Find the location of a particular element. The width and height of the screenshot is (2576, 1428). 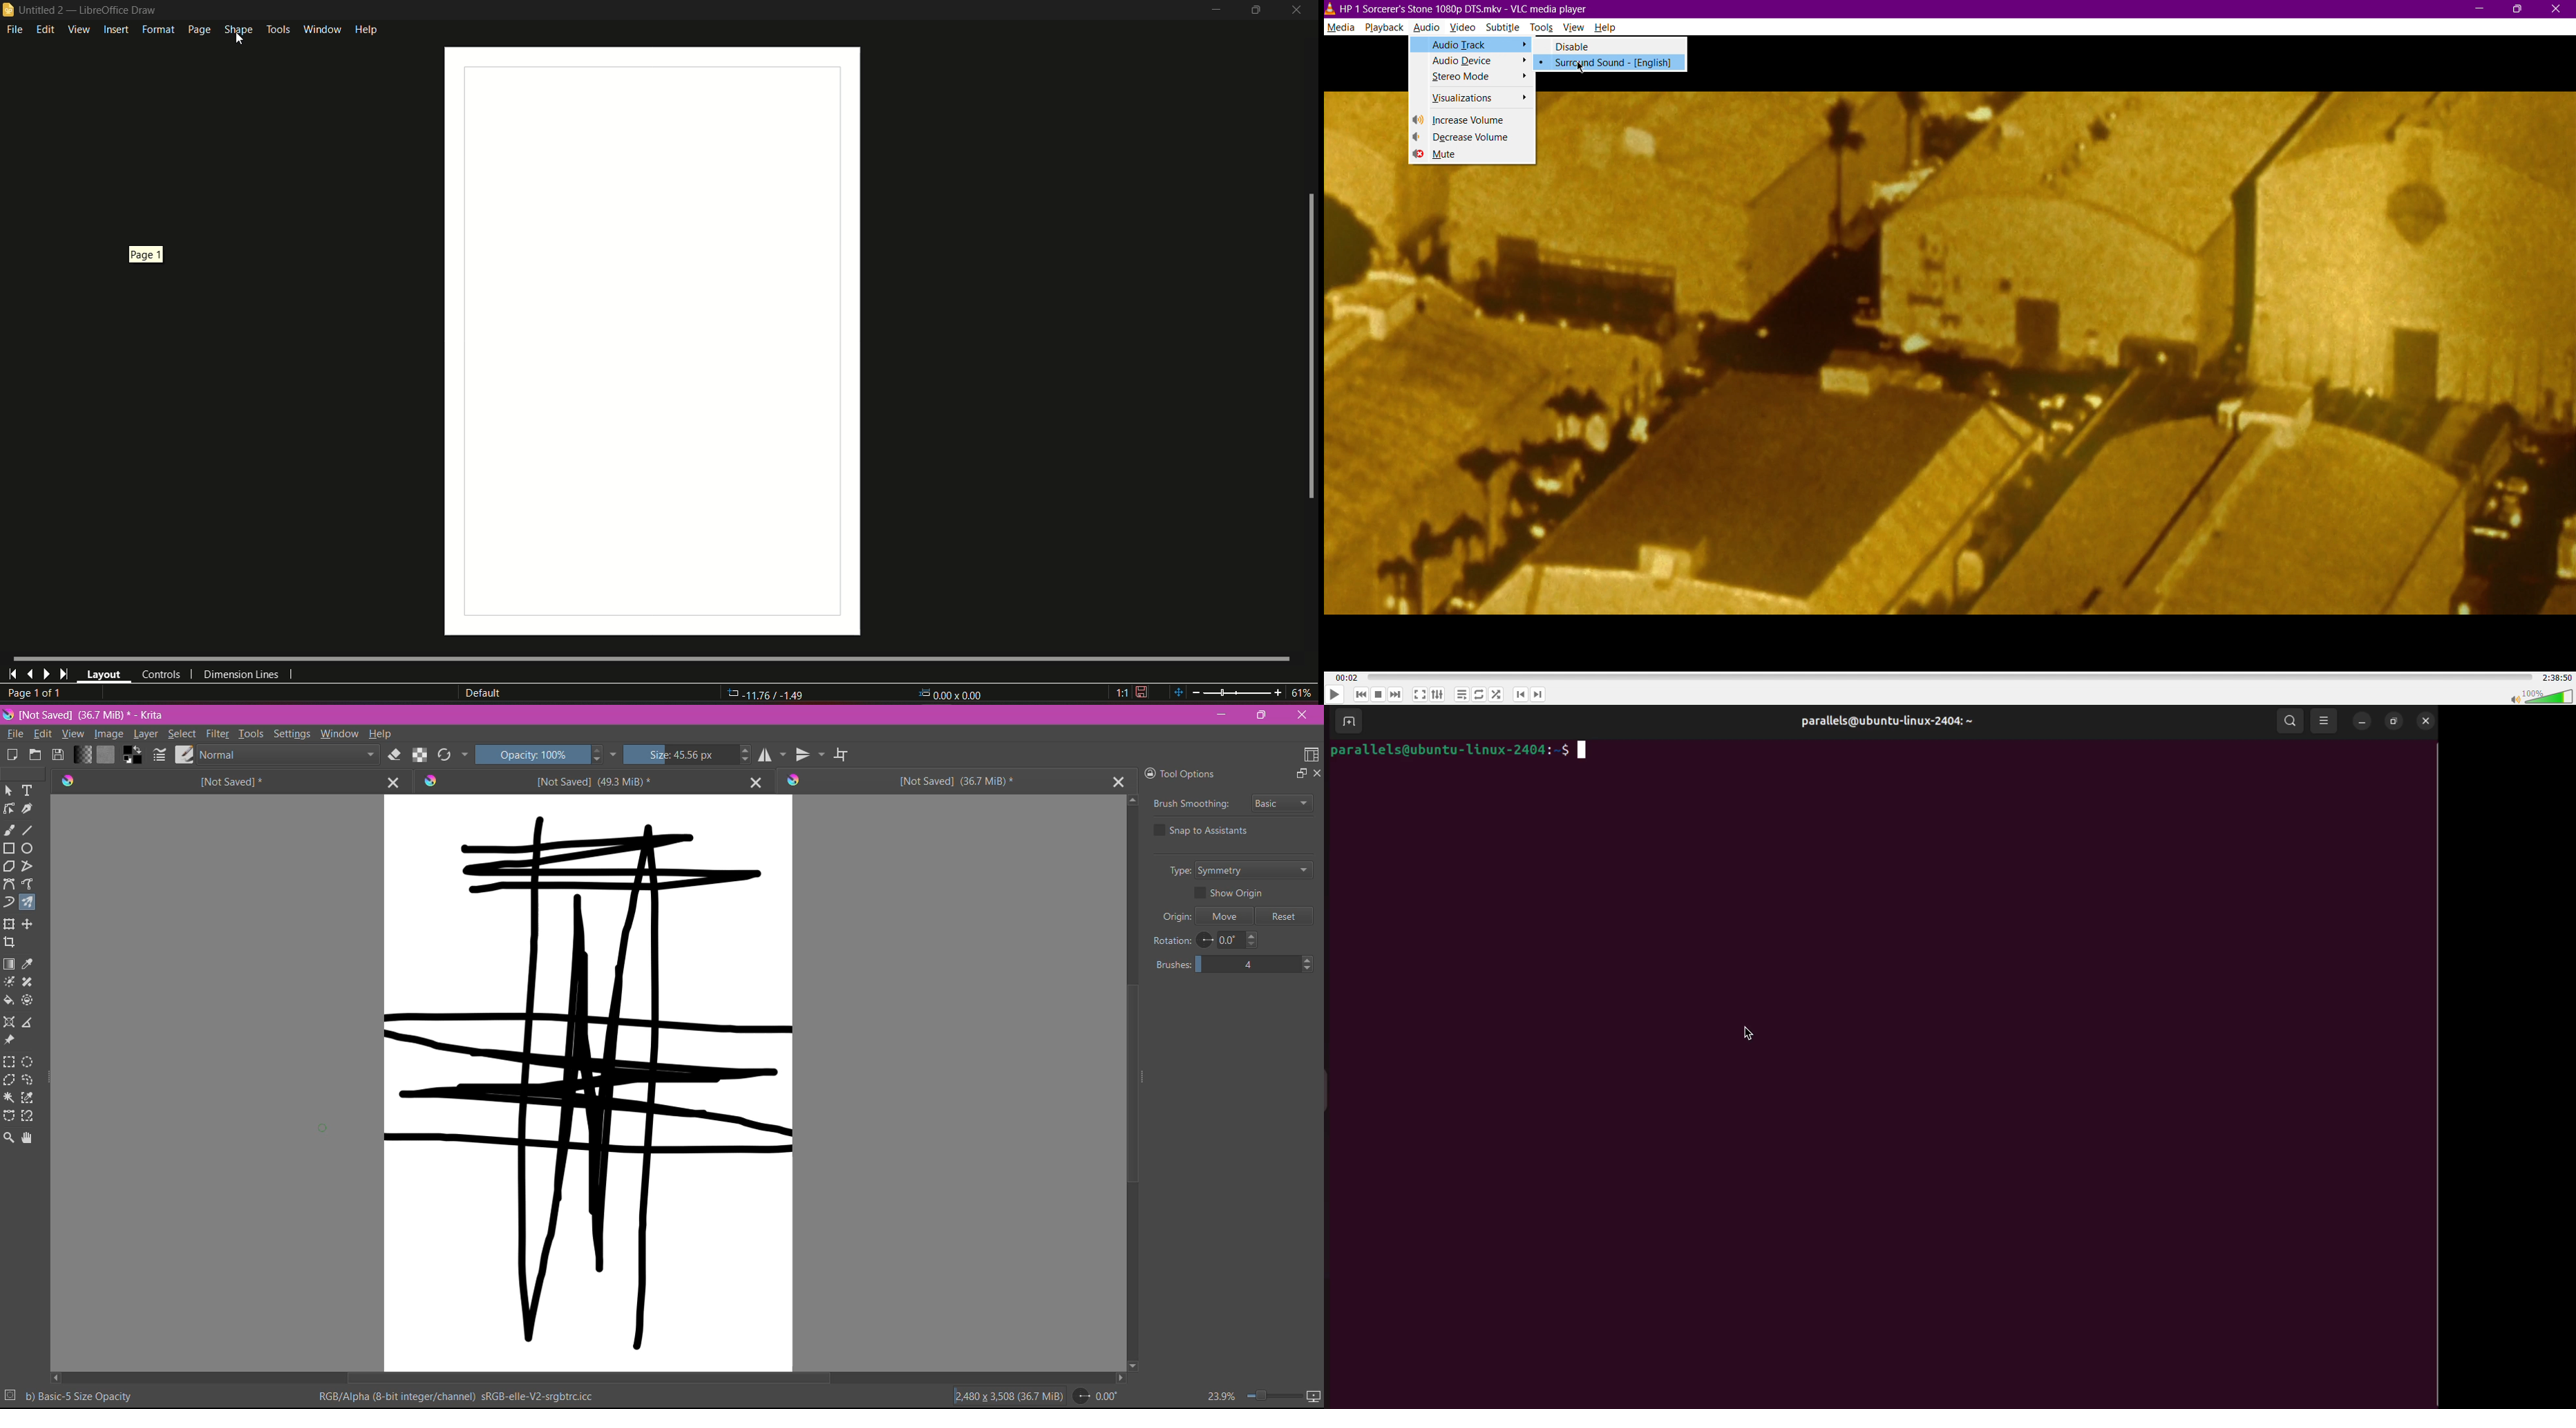

Save is located at coordinates (59, 756).